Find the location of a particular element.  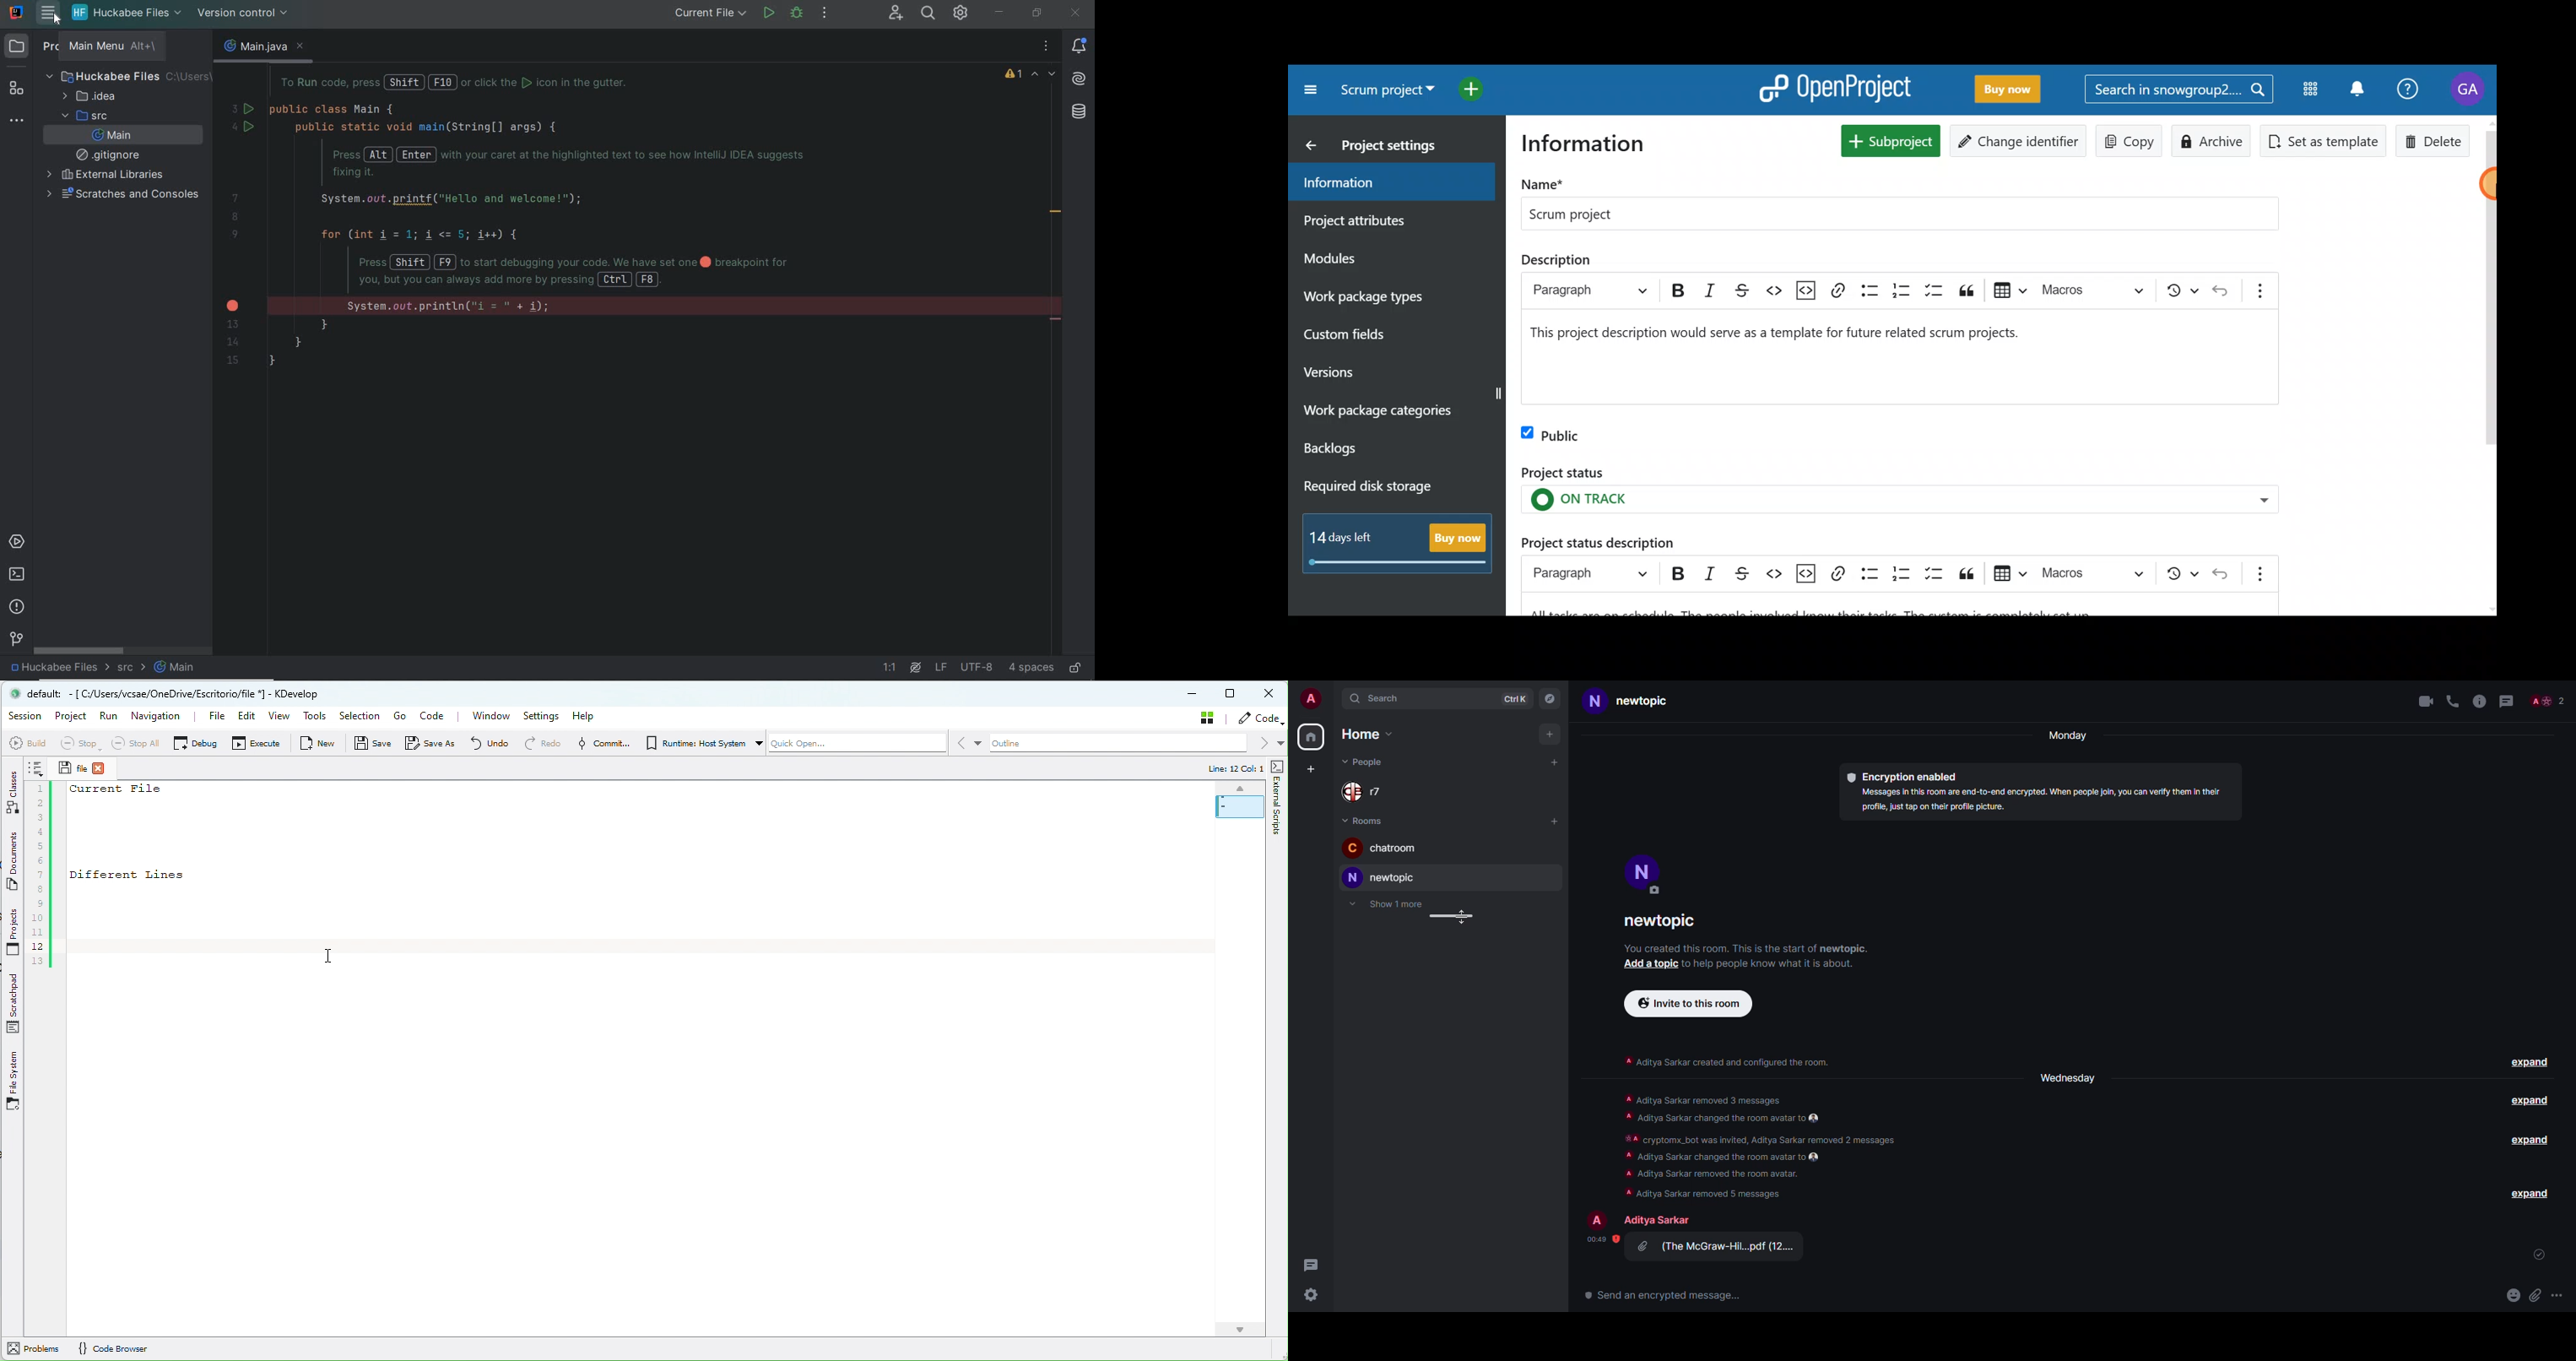

Collapse project menu is located at coordinates (1308, 89).